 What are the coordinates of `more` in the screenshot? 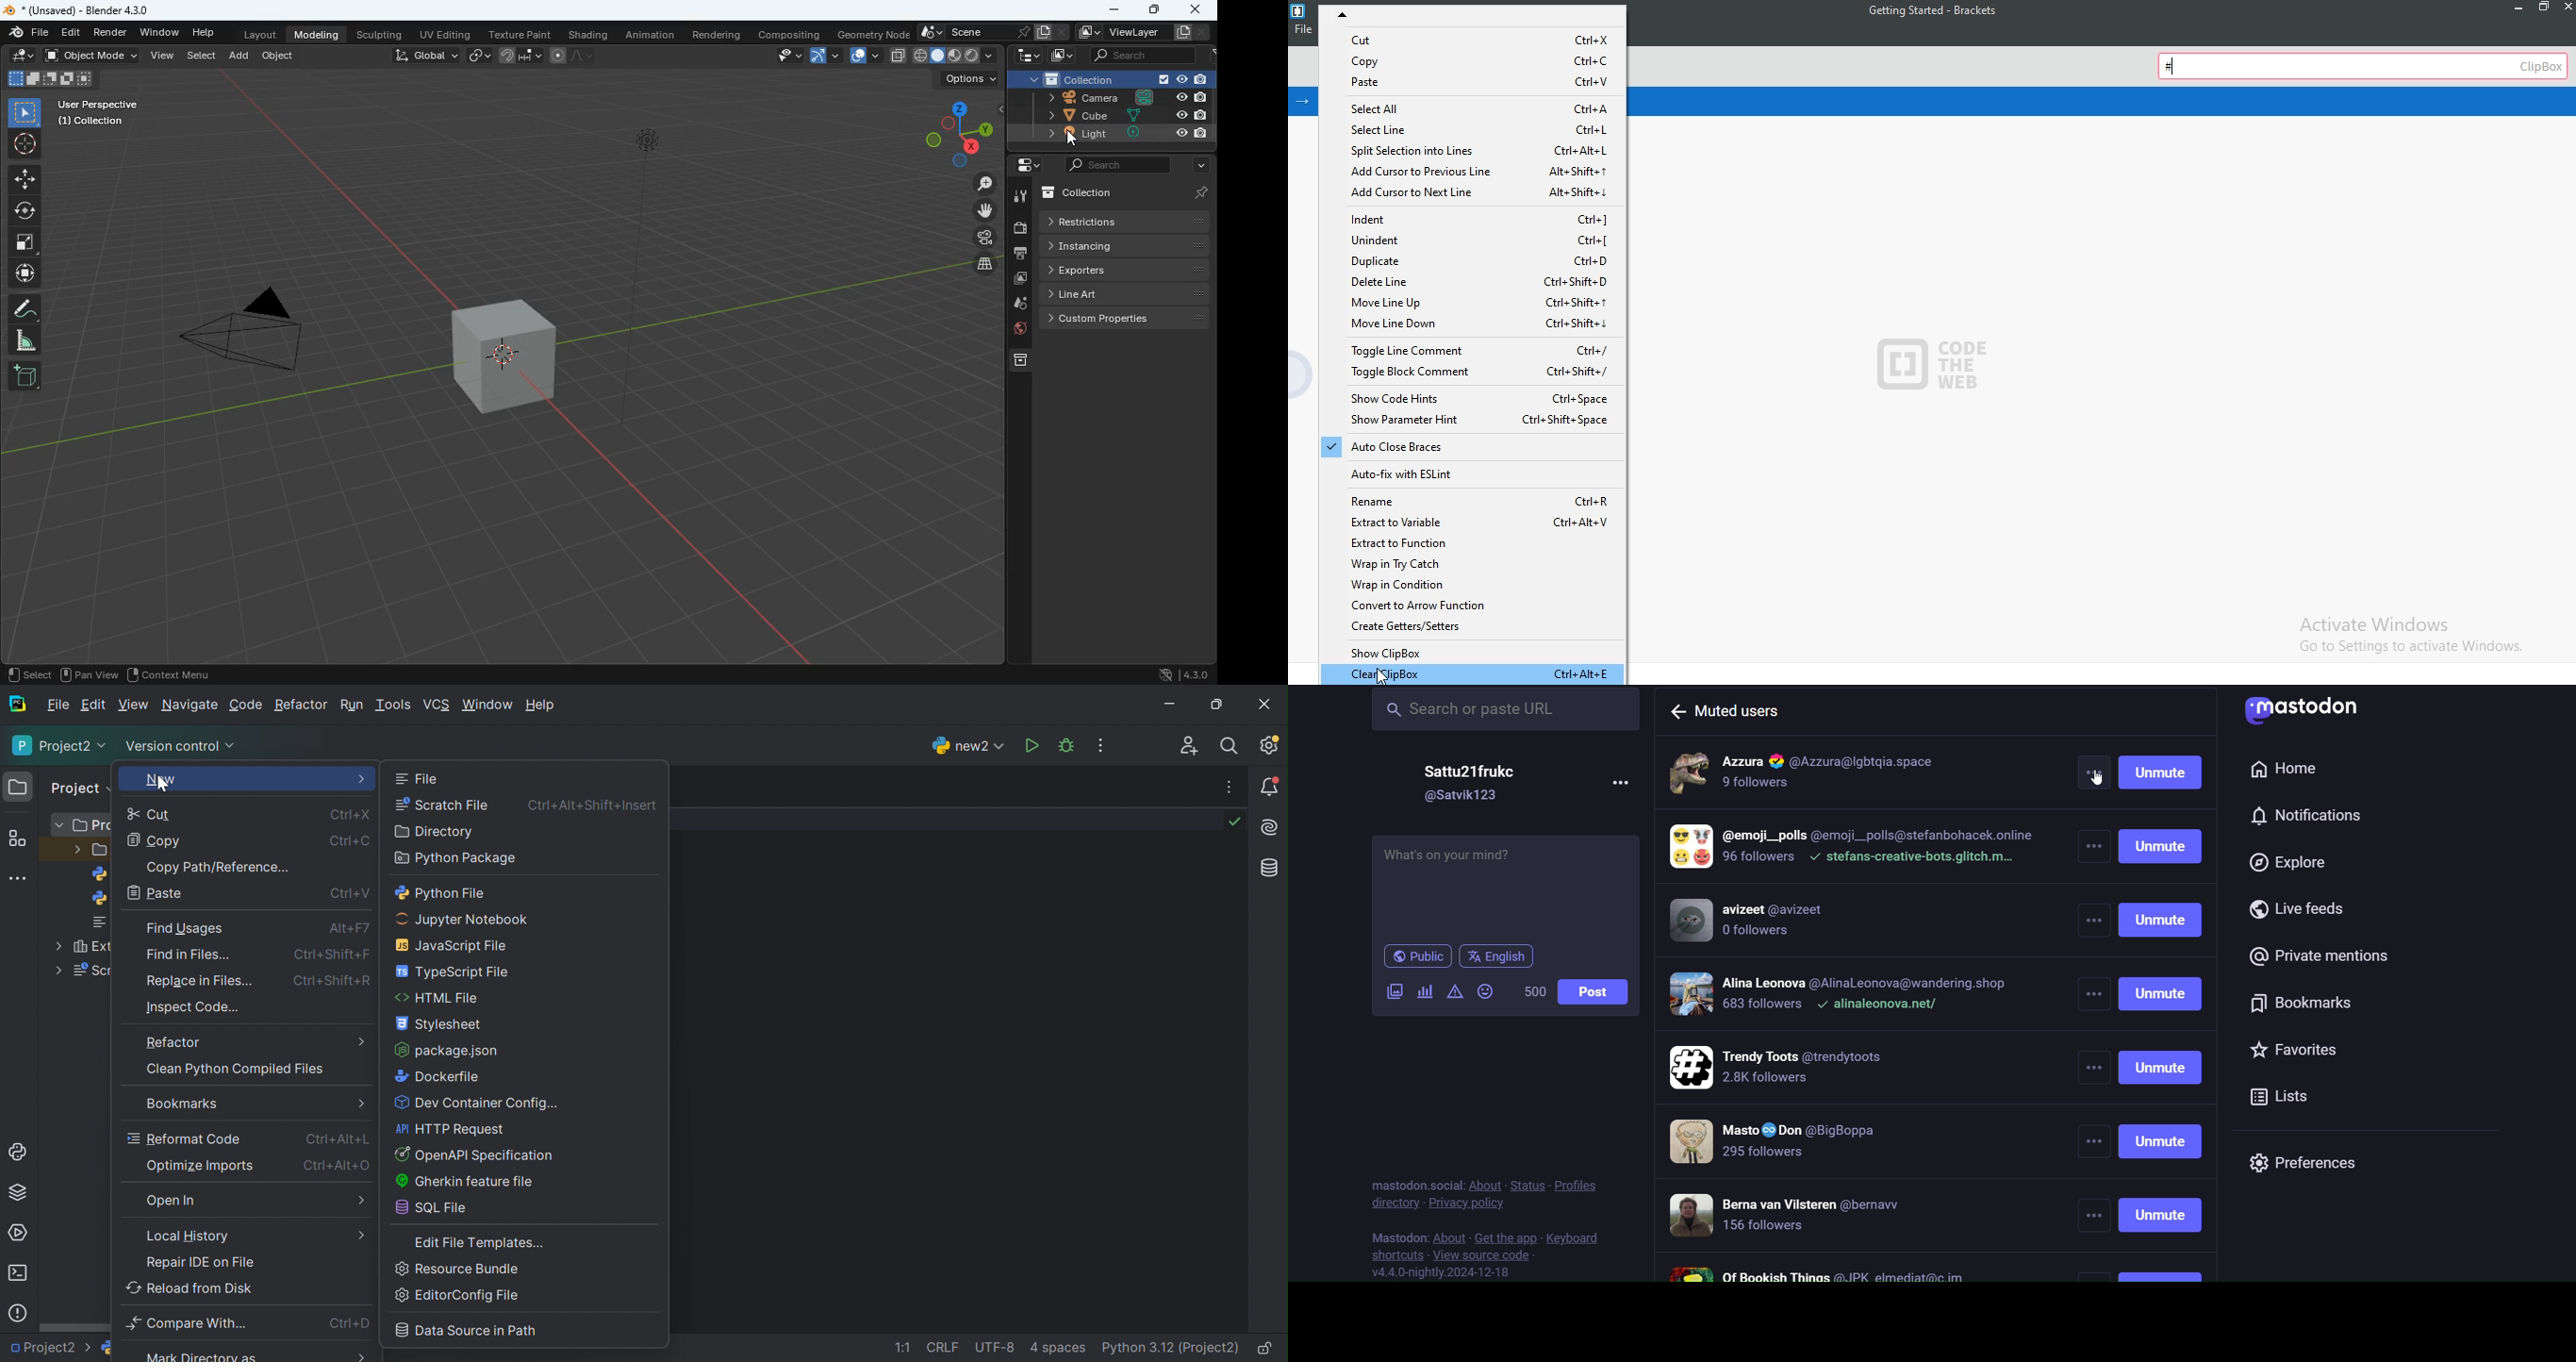 It's located at (2093, 776).